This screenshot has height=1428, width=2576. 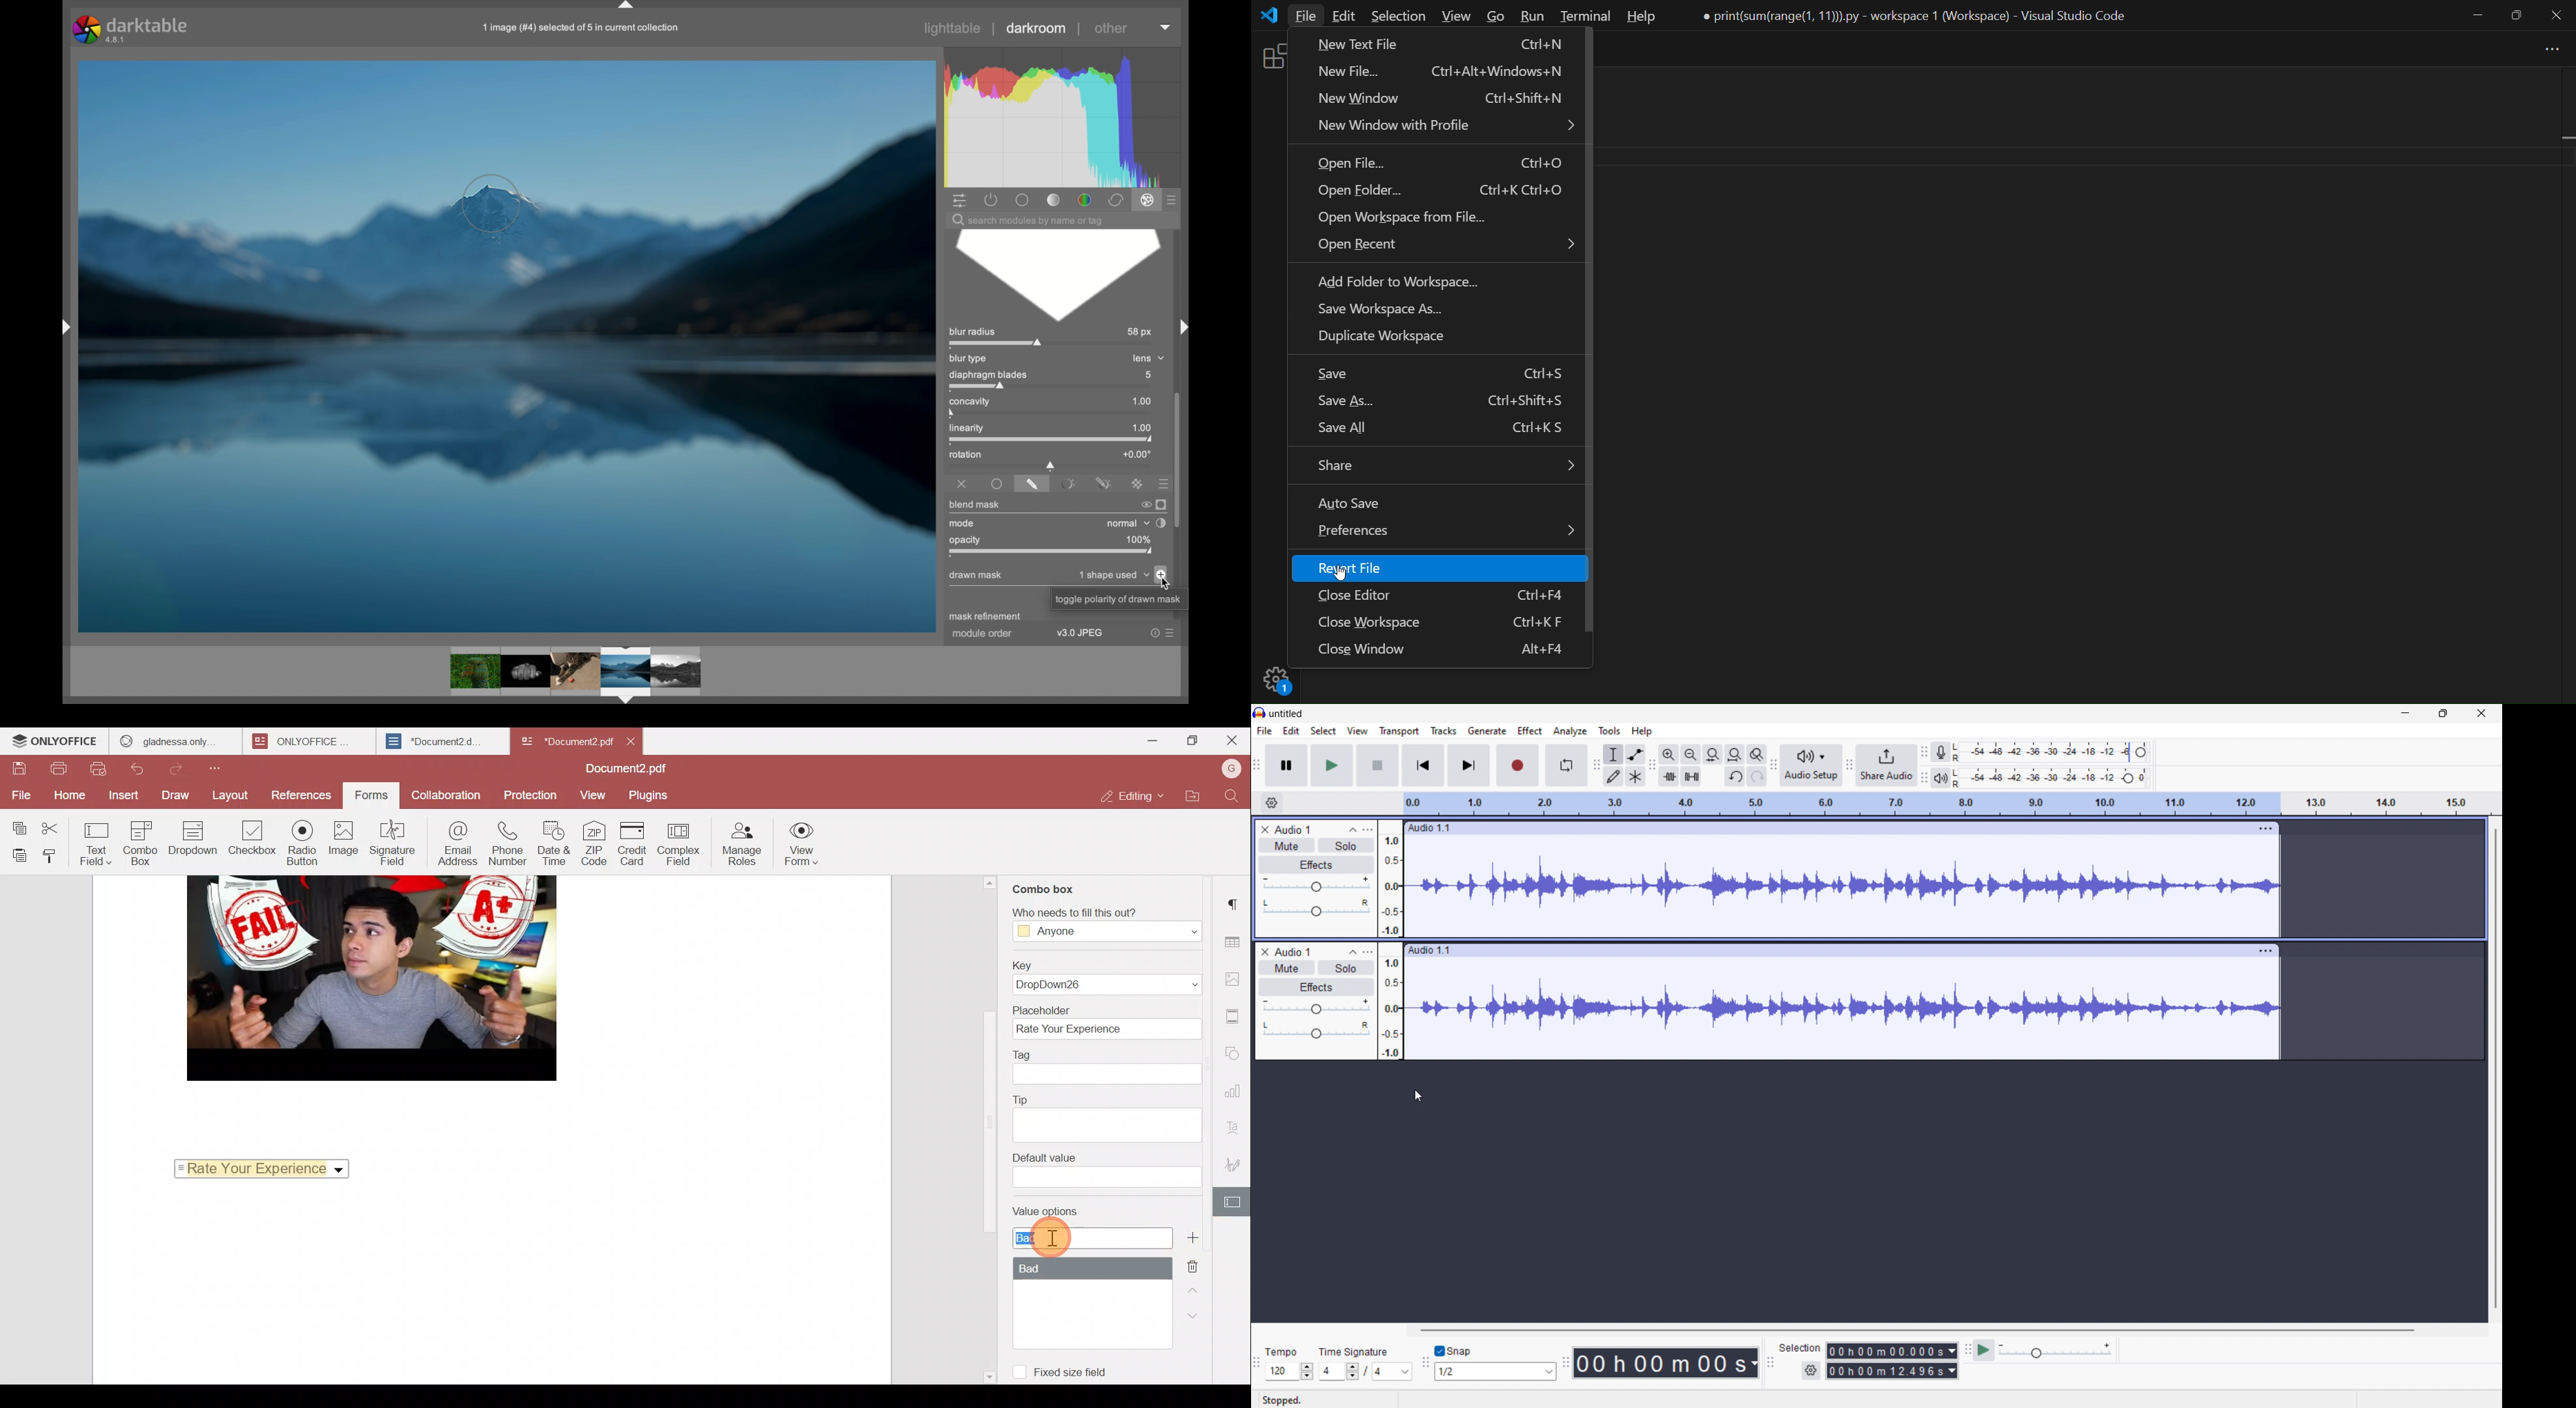 What do you see at coordinates (1023, 199) in the screenshot?
I see `base` at bounding box center [1023, 199].